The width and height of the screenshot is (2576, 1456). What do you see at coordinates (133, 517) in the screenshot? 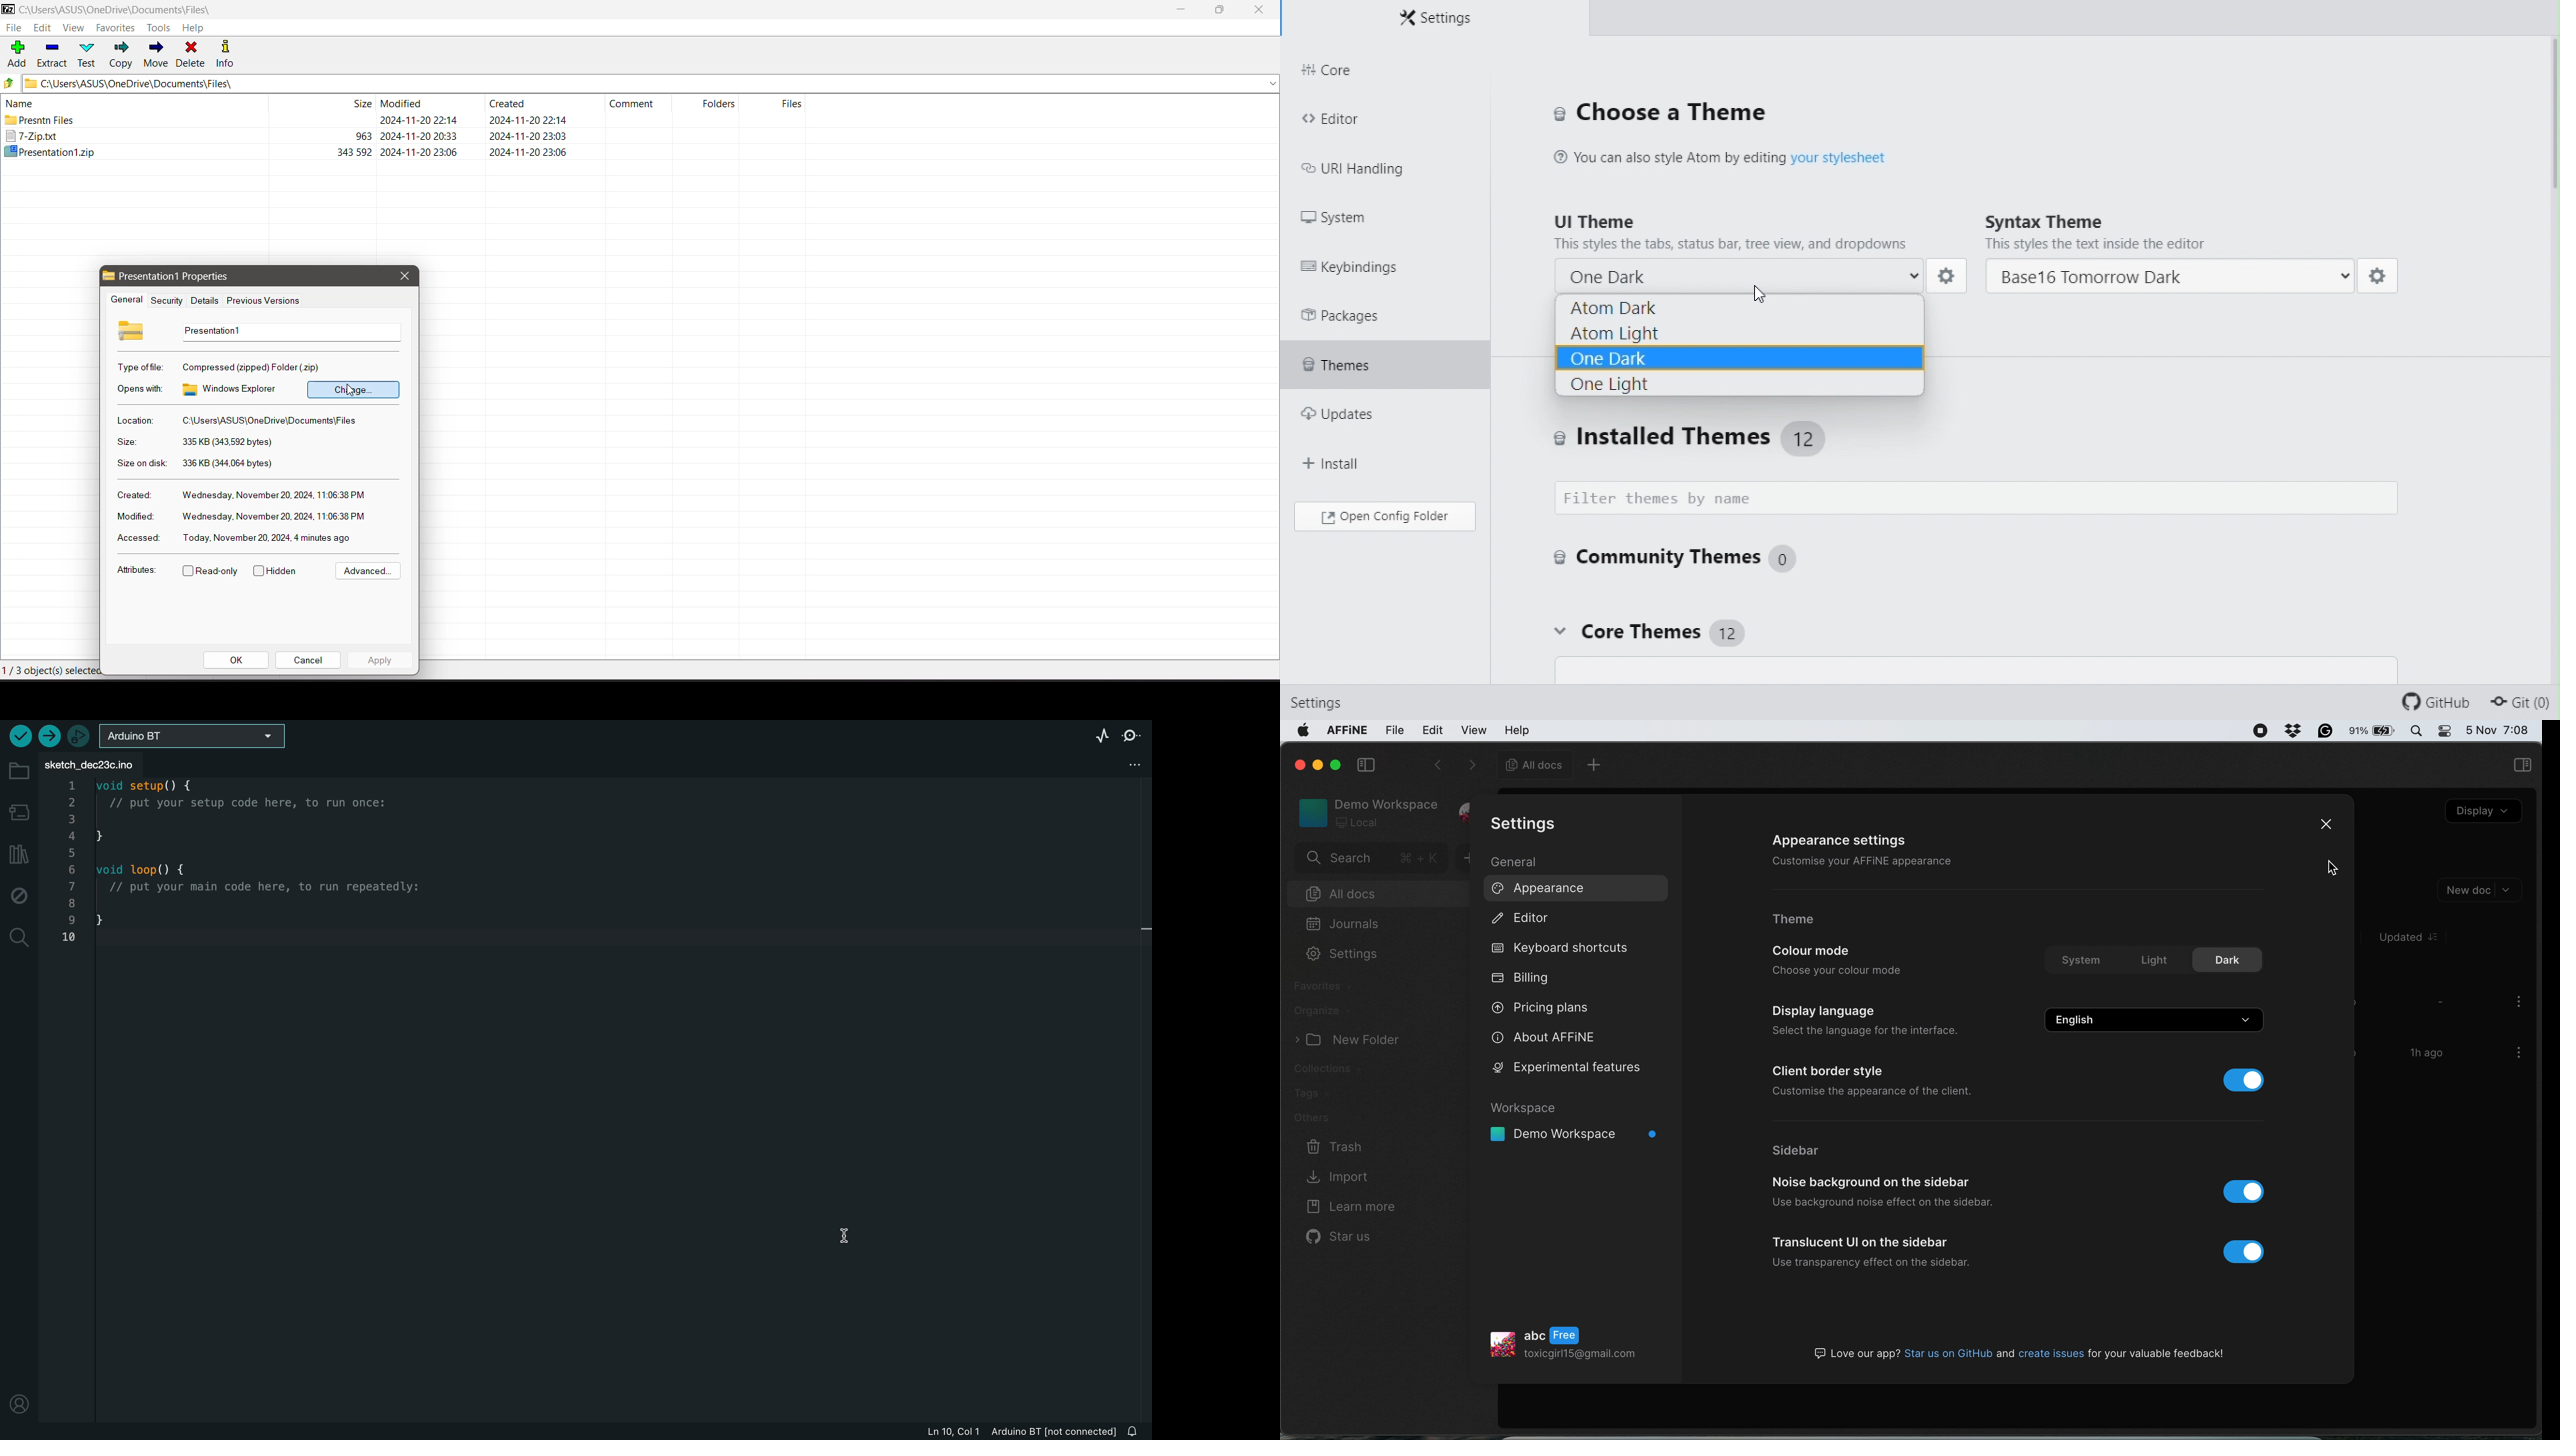
I see `Modified` at bounding box center [133, 517].